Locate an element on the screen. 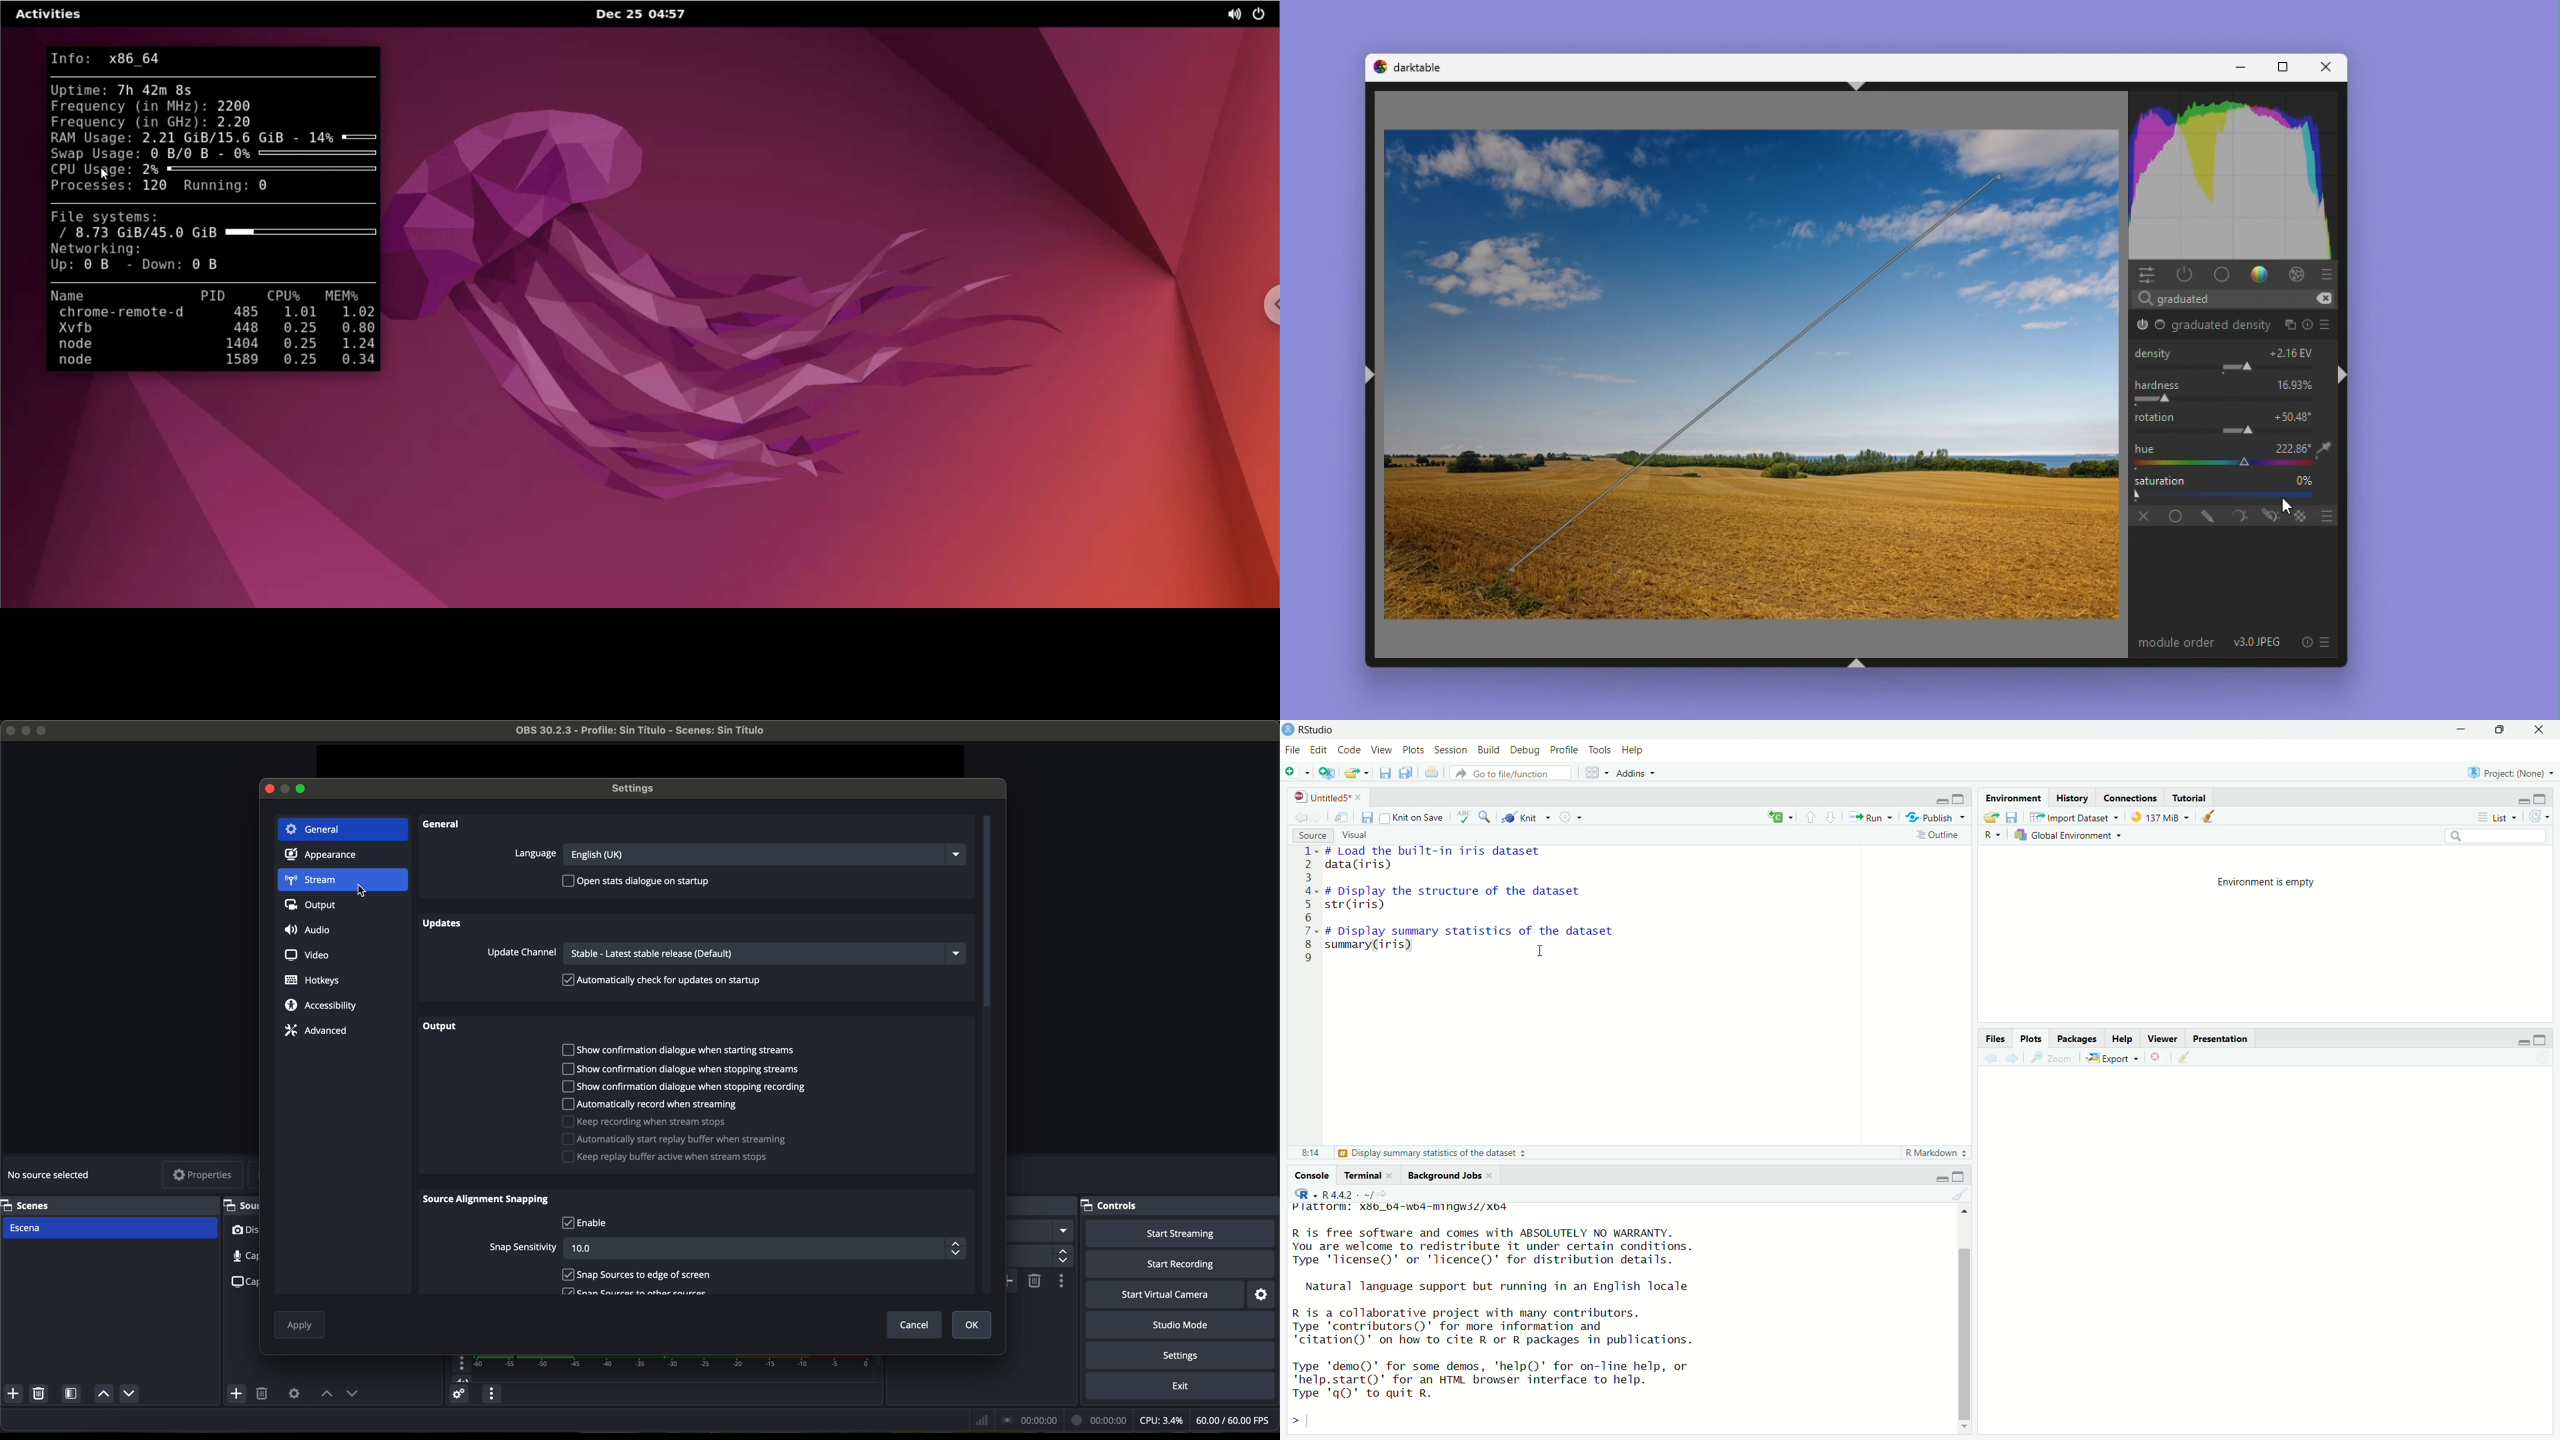  300 ms is located at coordinates (1038, 1257).